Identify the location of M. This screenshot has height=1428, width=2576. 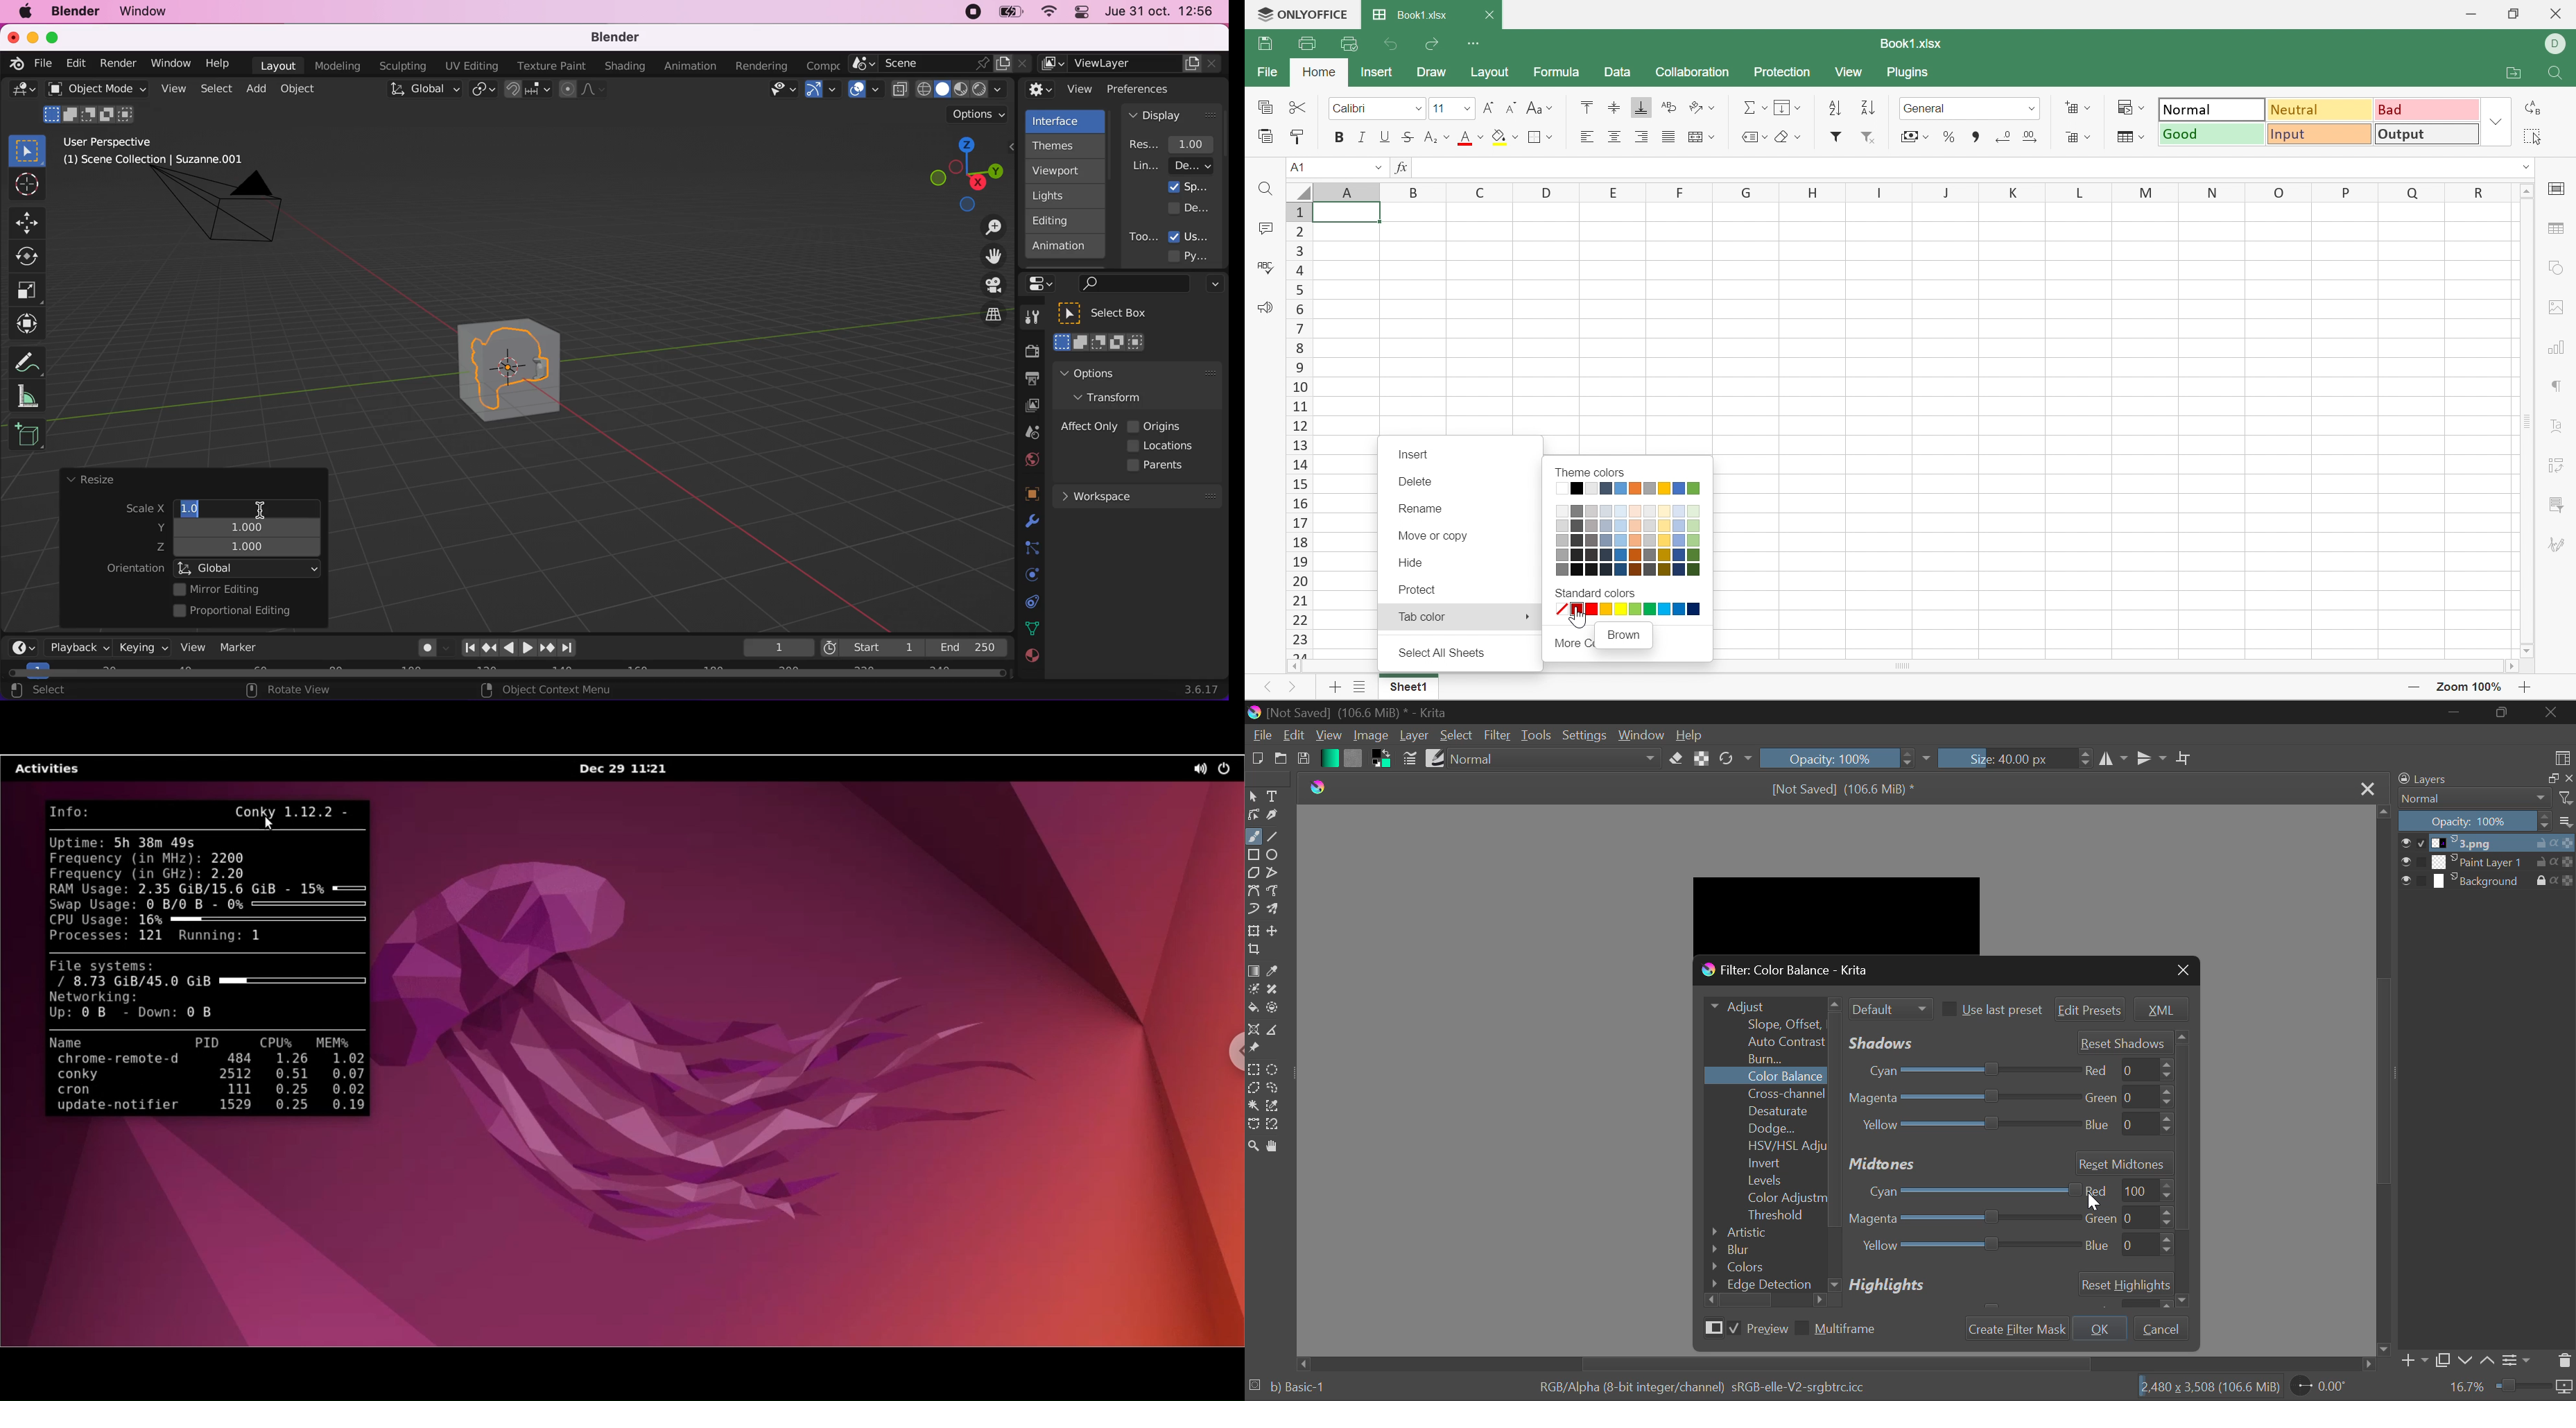
(2136, 191).